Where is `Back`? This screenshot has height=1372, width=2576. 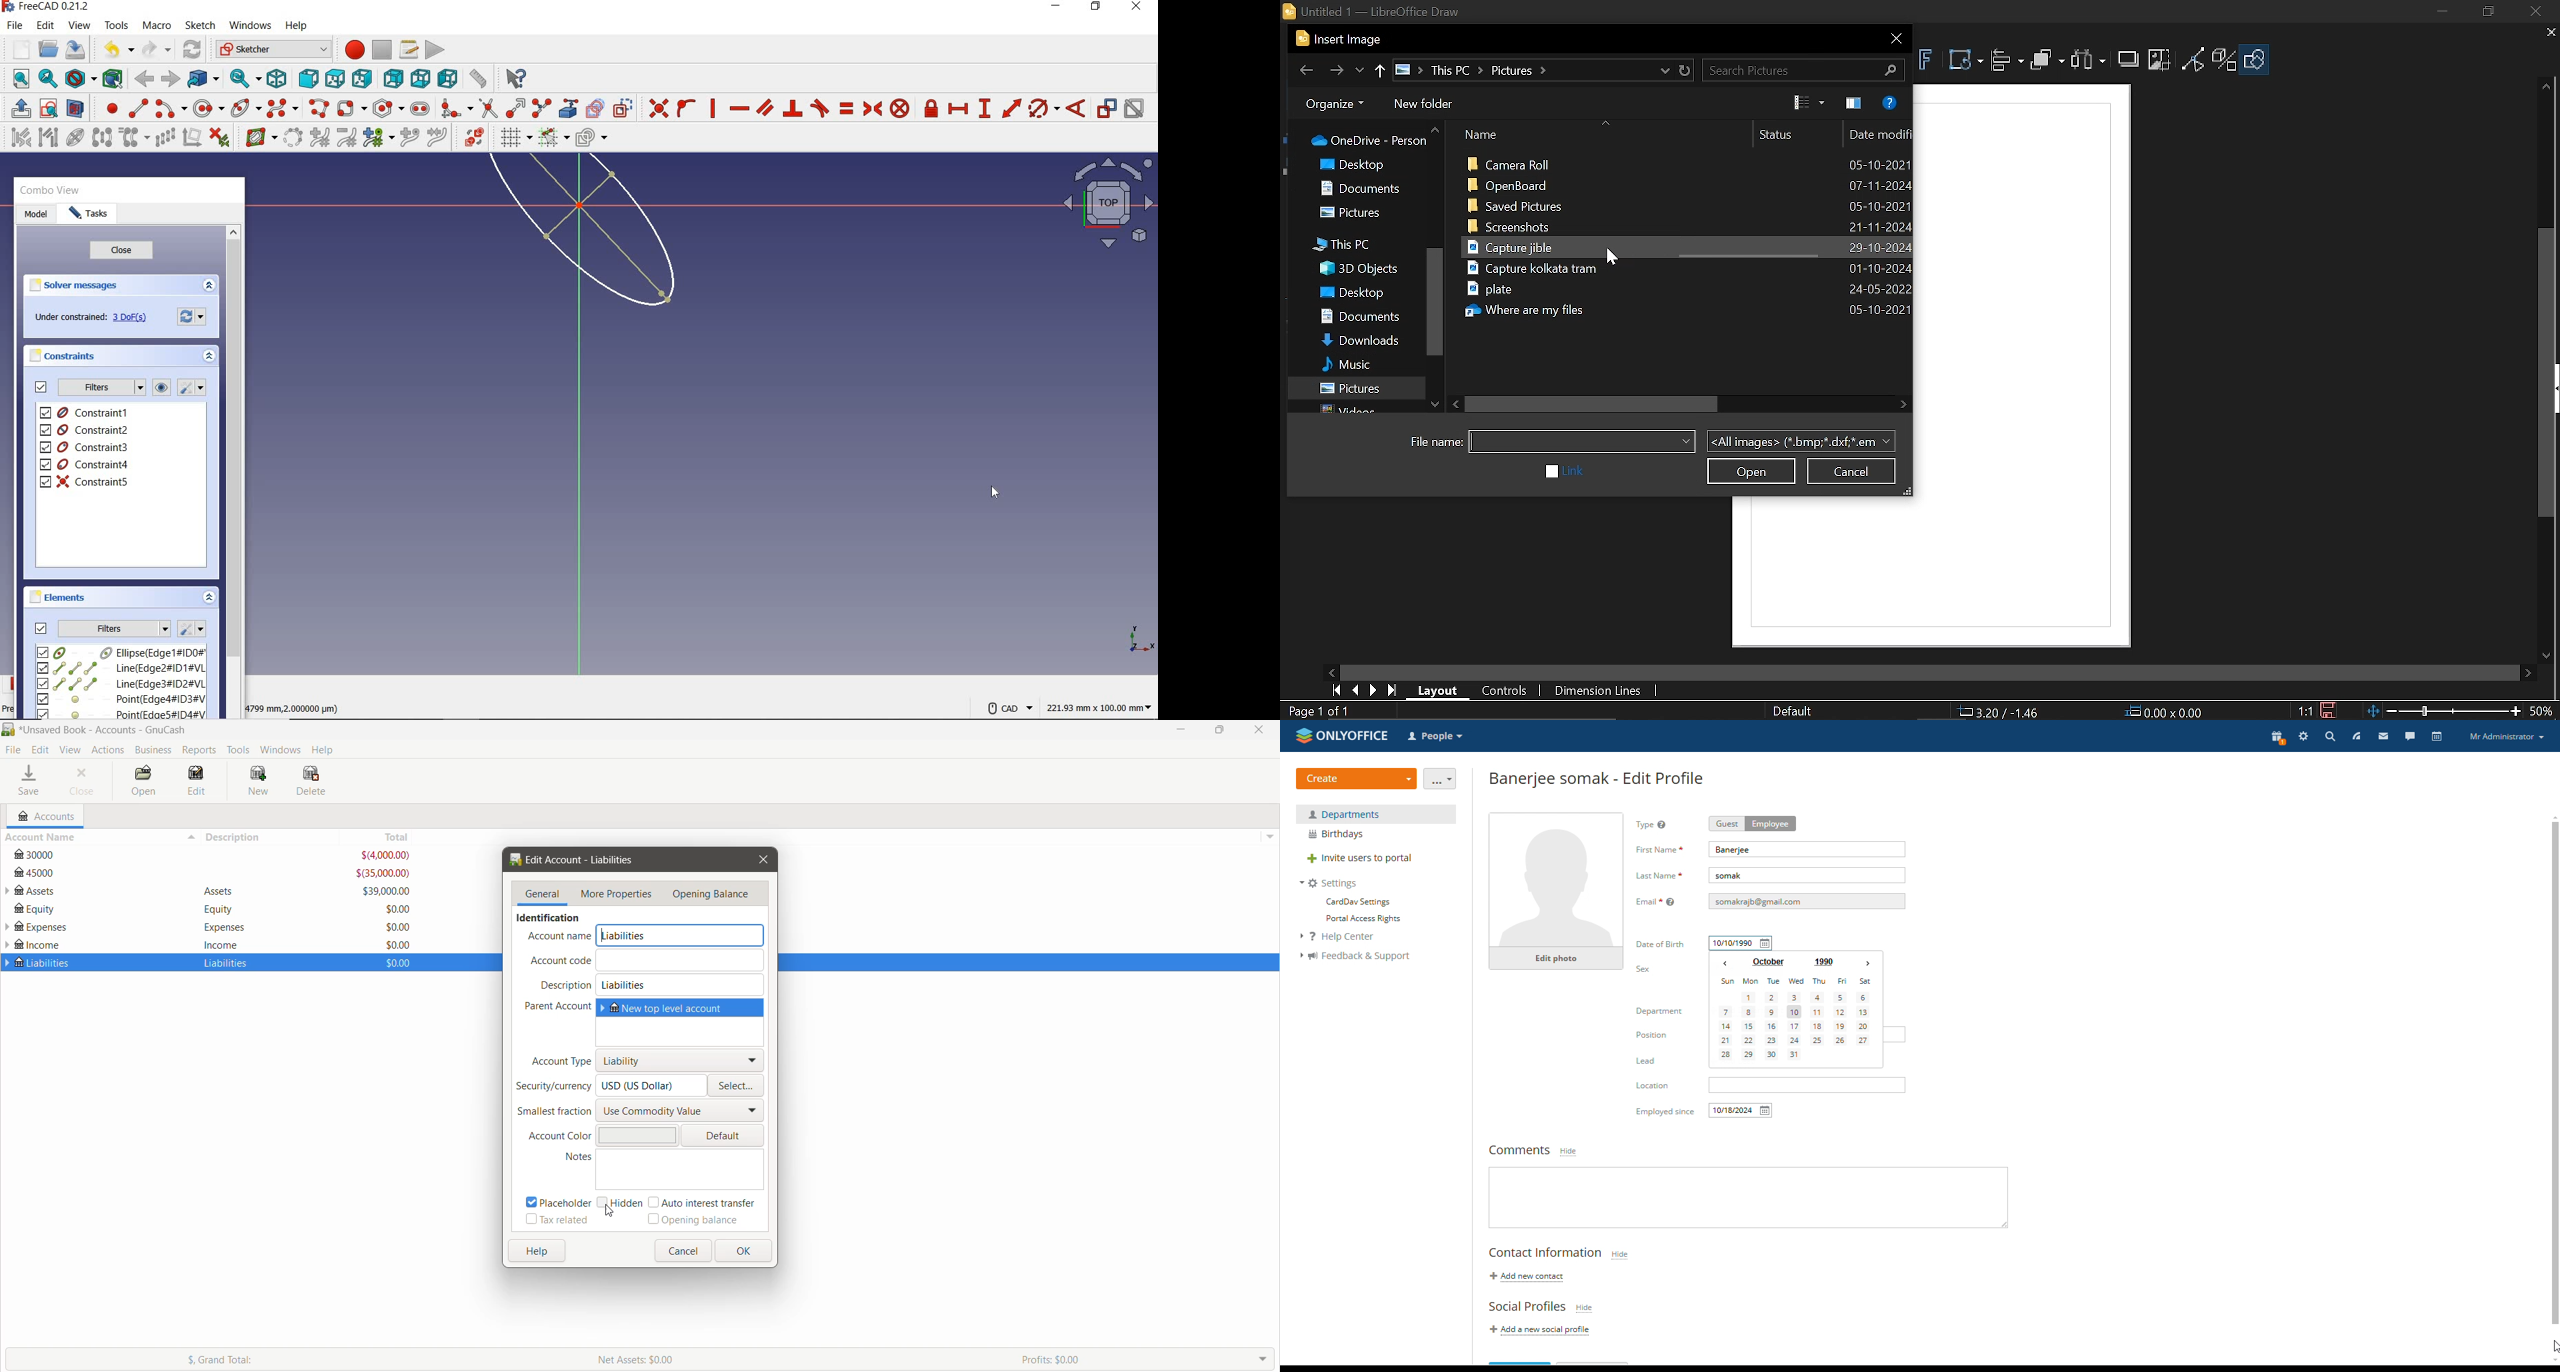
Back is located at coordinates (1307, 69).